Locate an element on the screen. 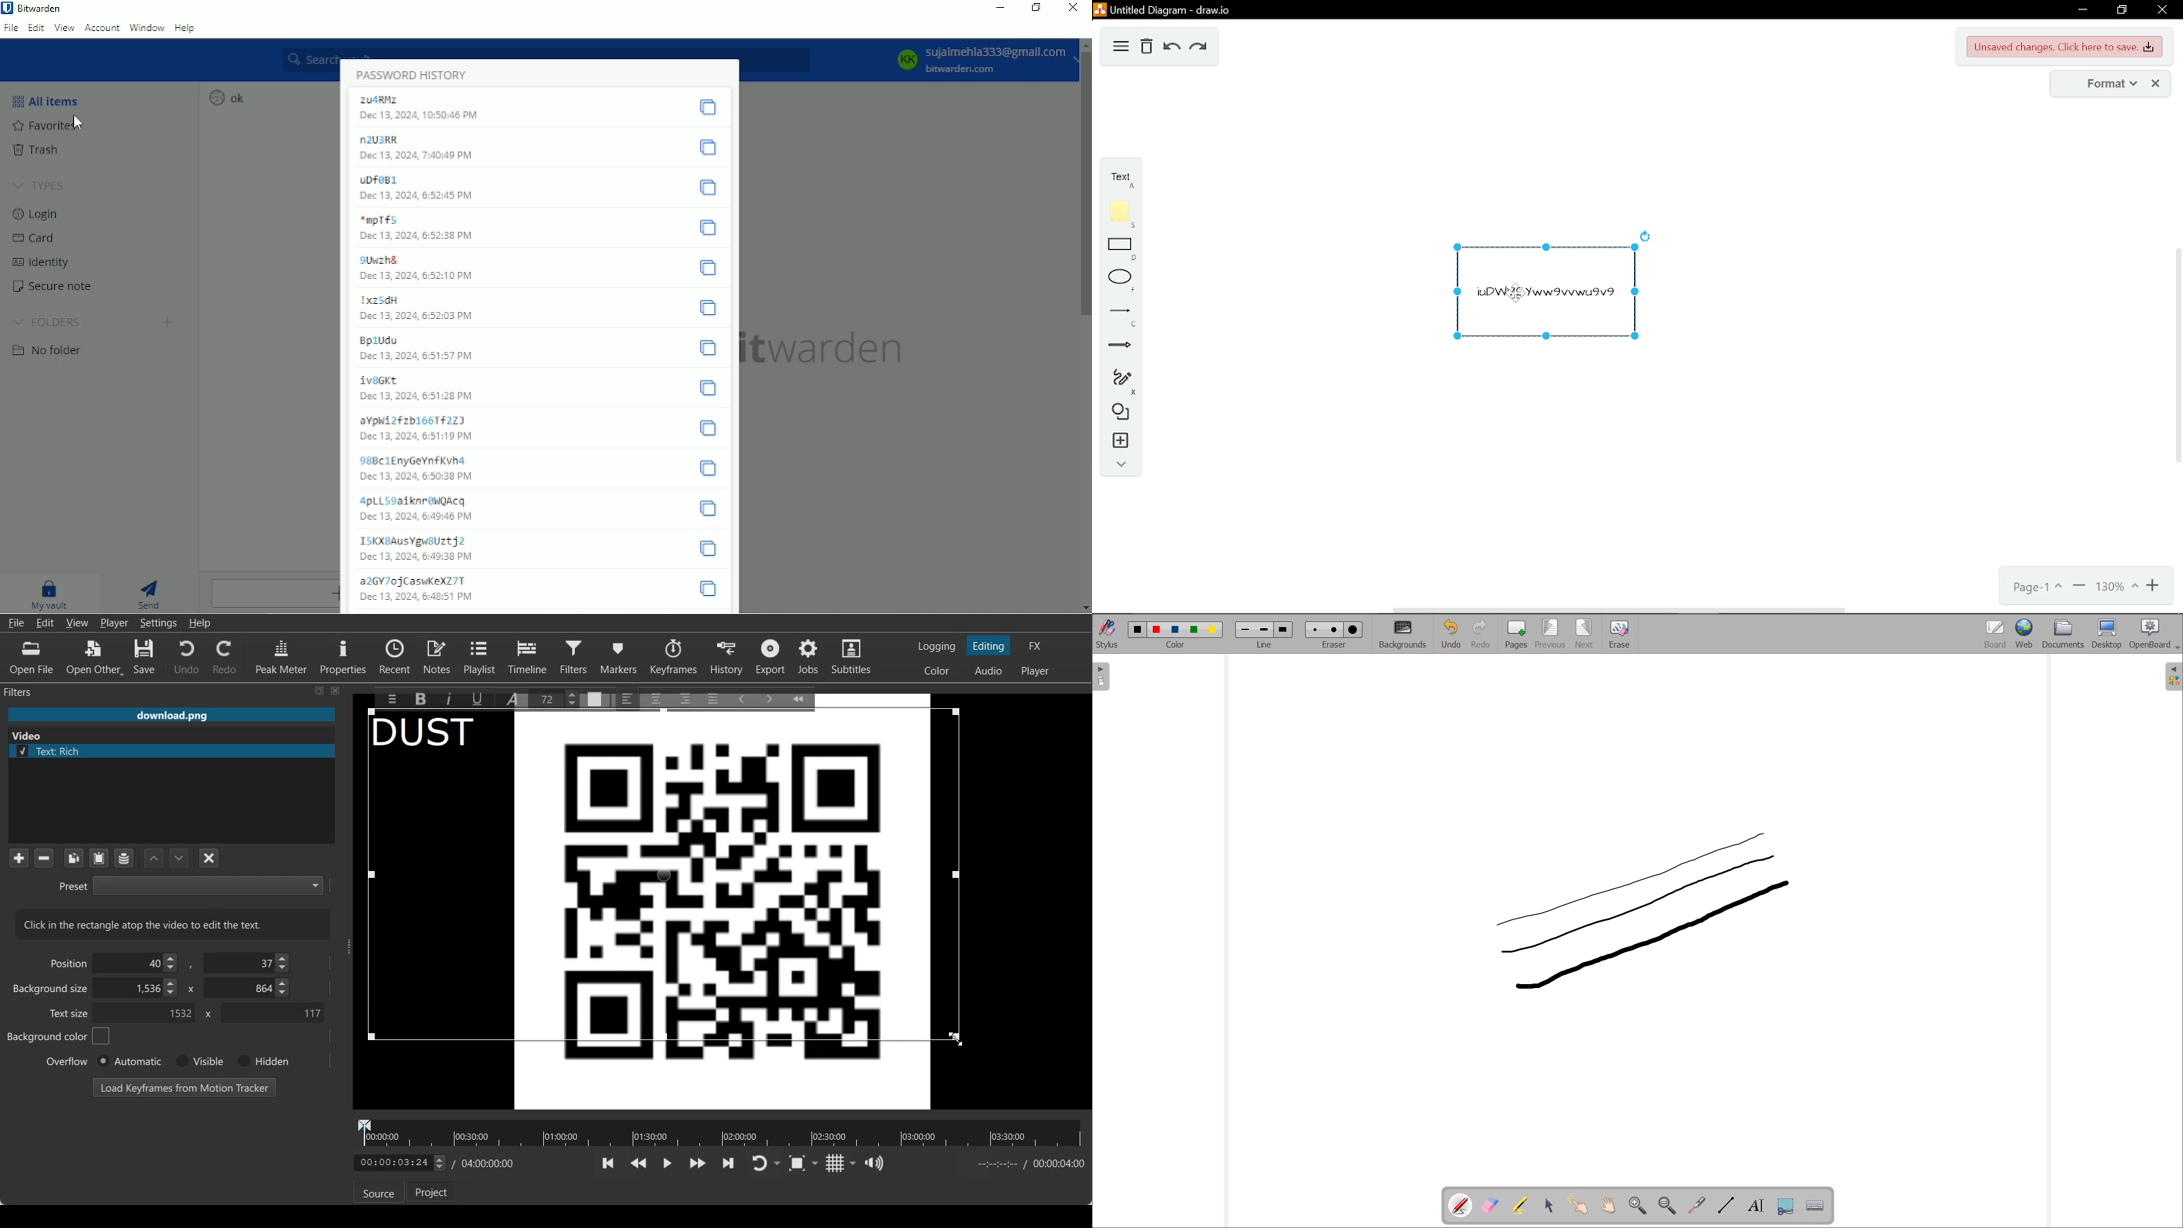  Source is located at coordinates (378, 1193).